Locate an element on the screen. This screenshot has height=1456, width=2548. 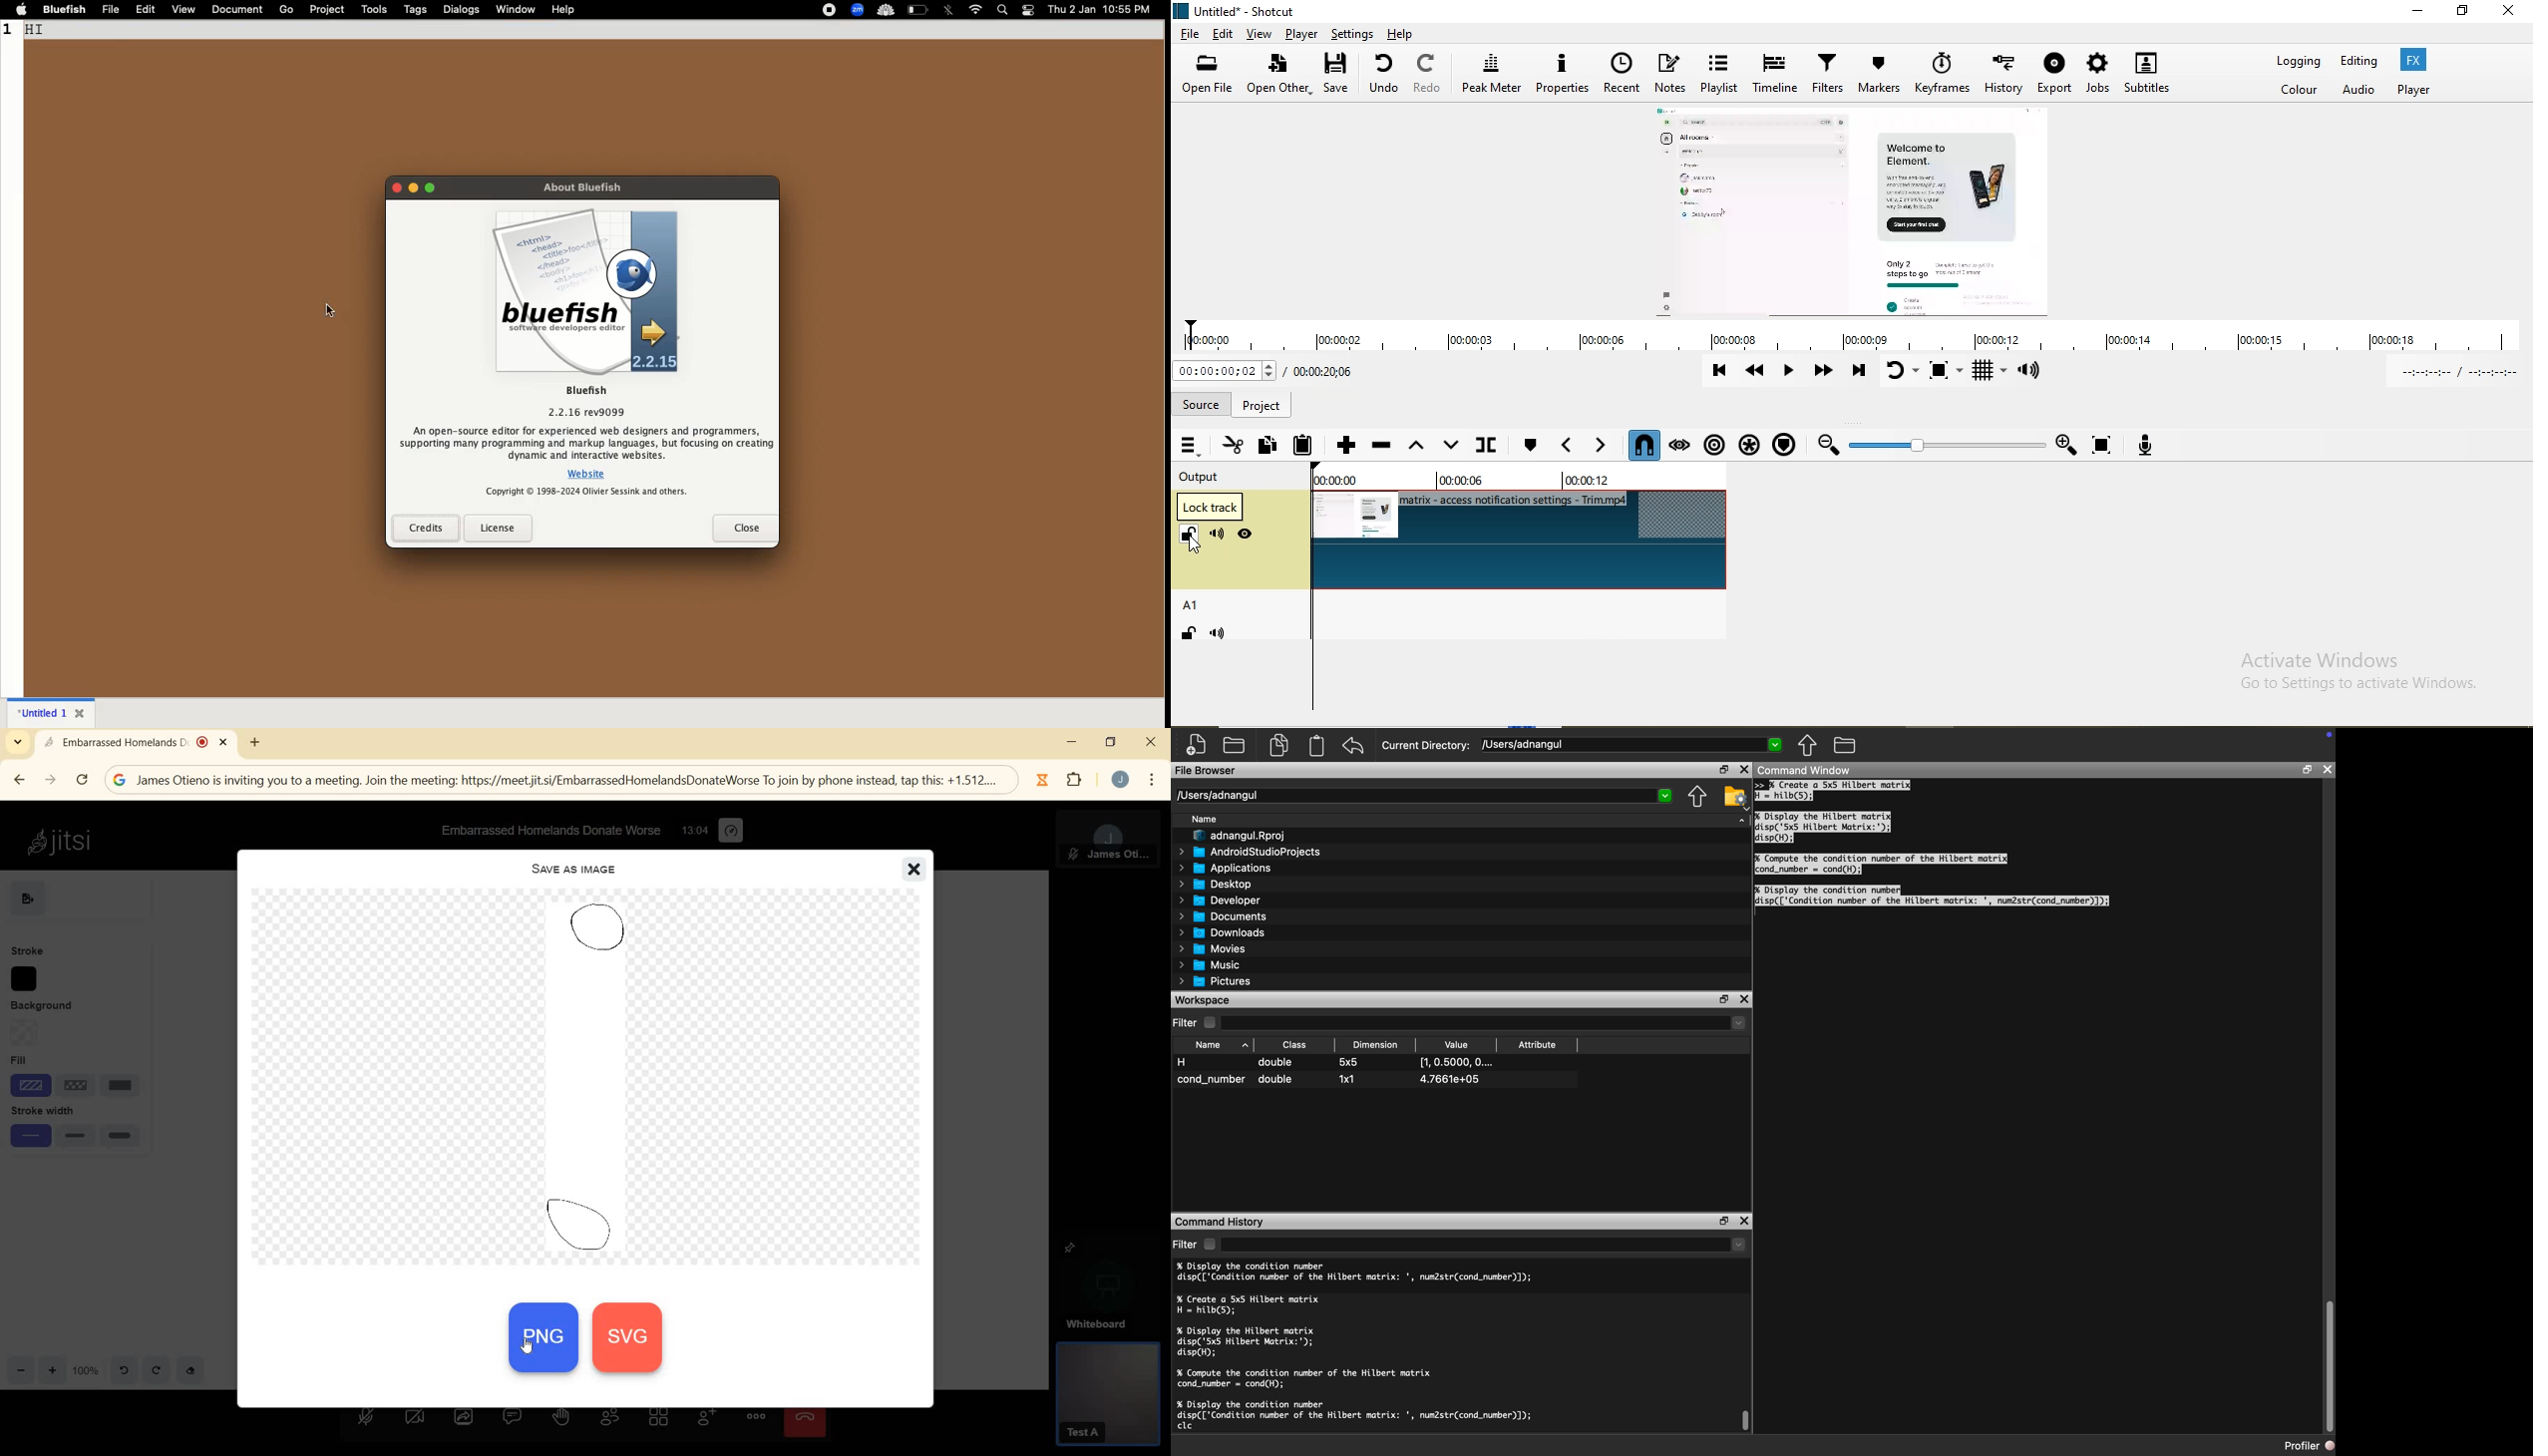
Background option is located at coordinates (25, 1034).